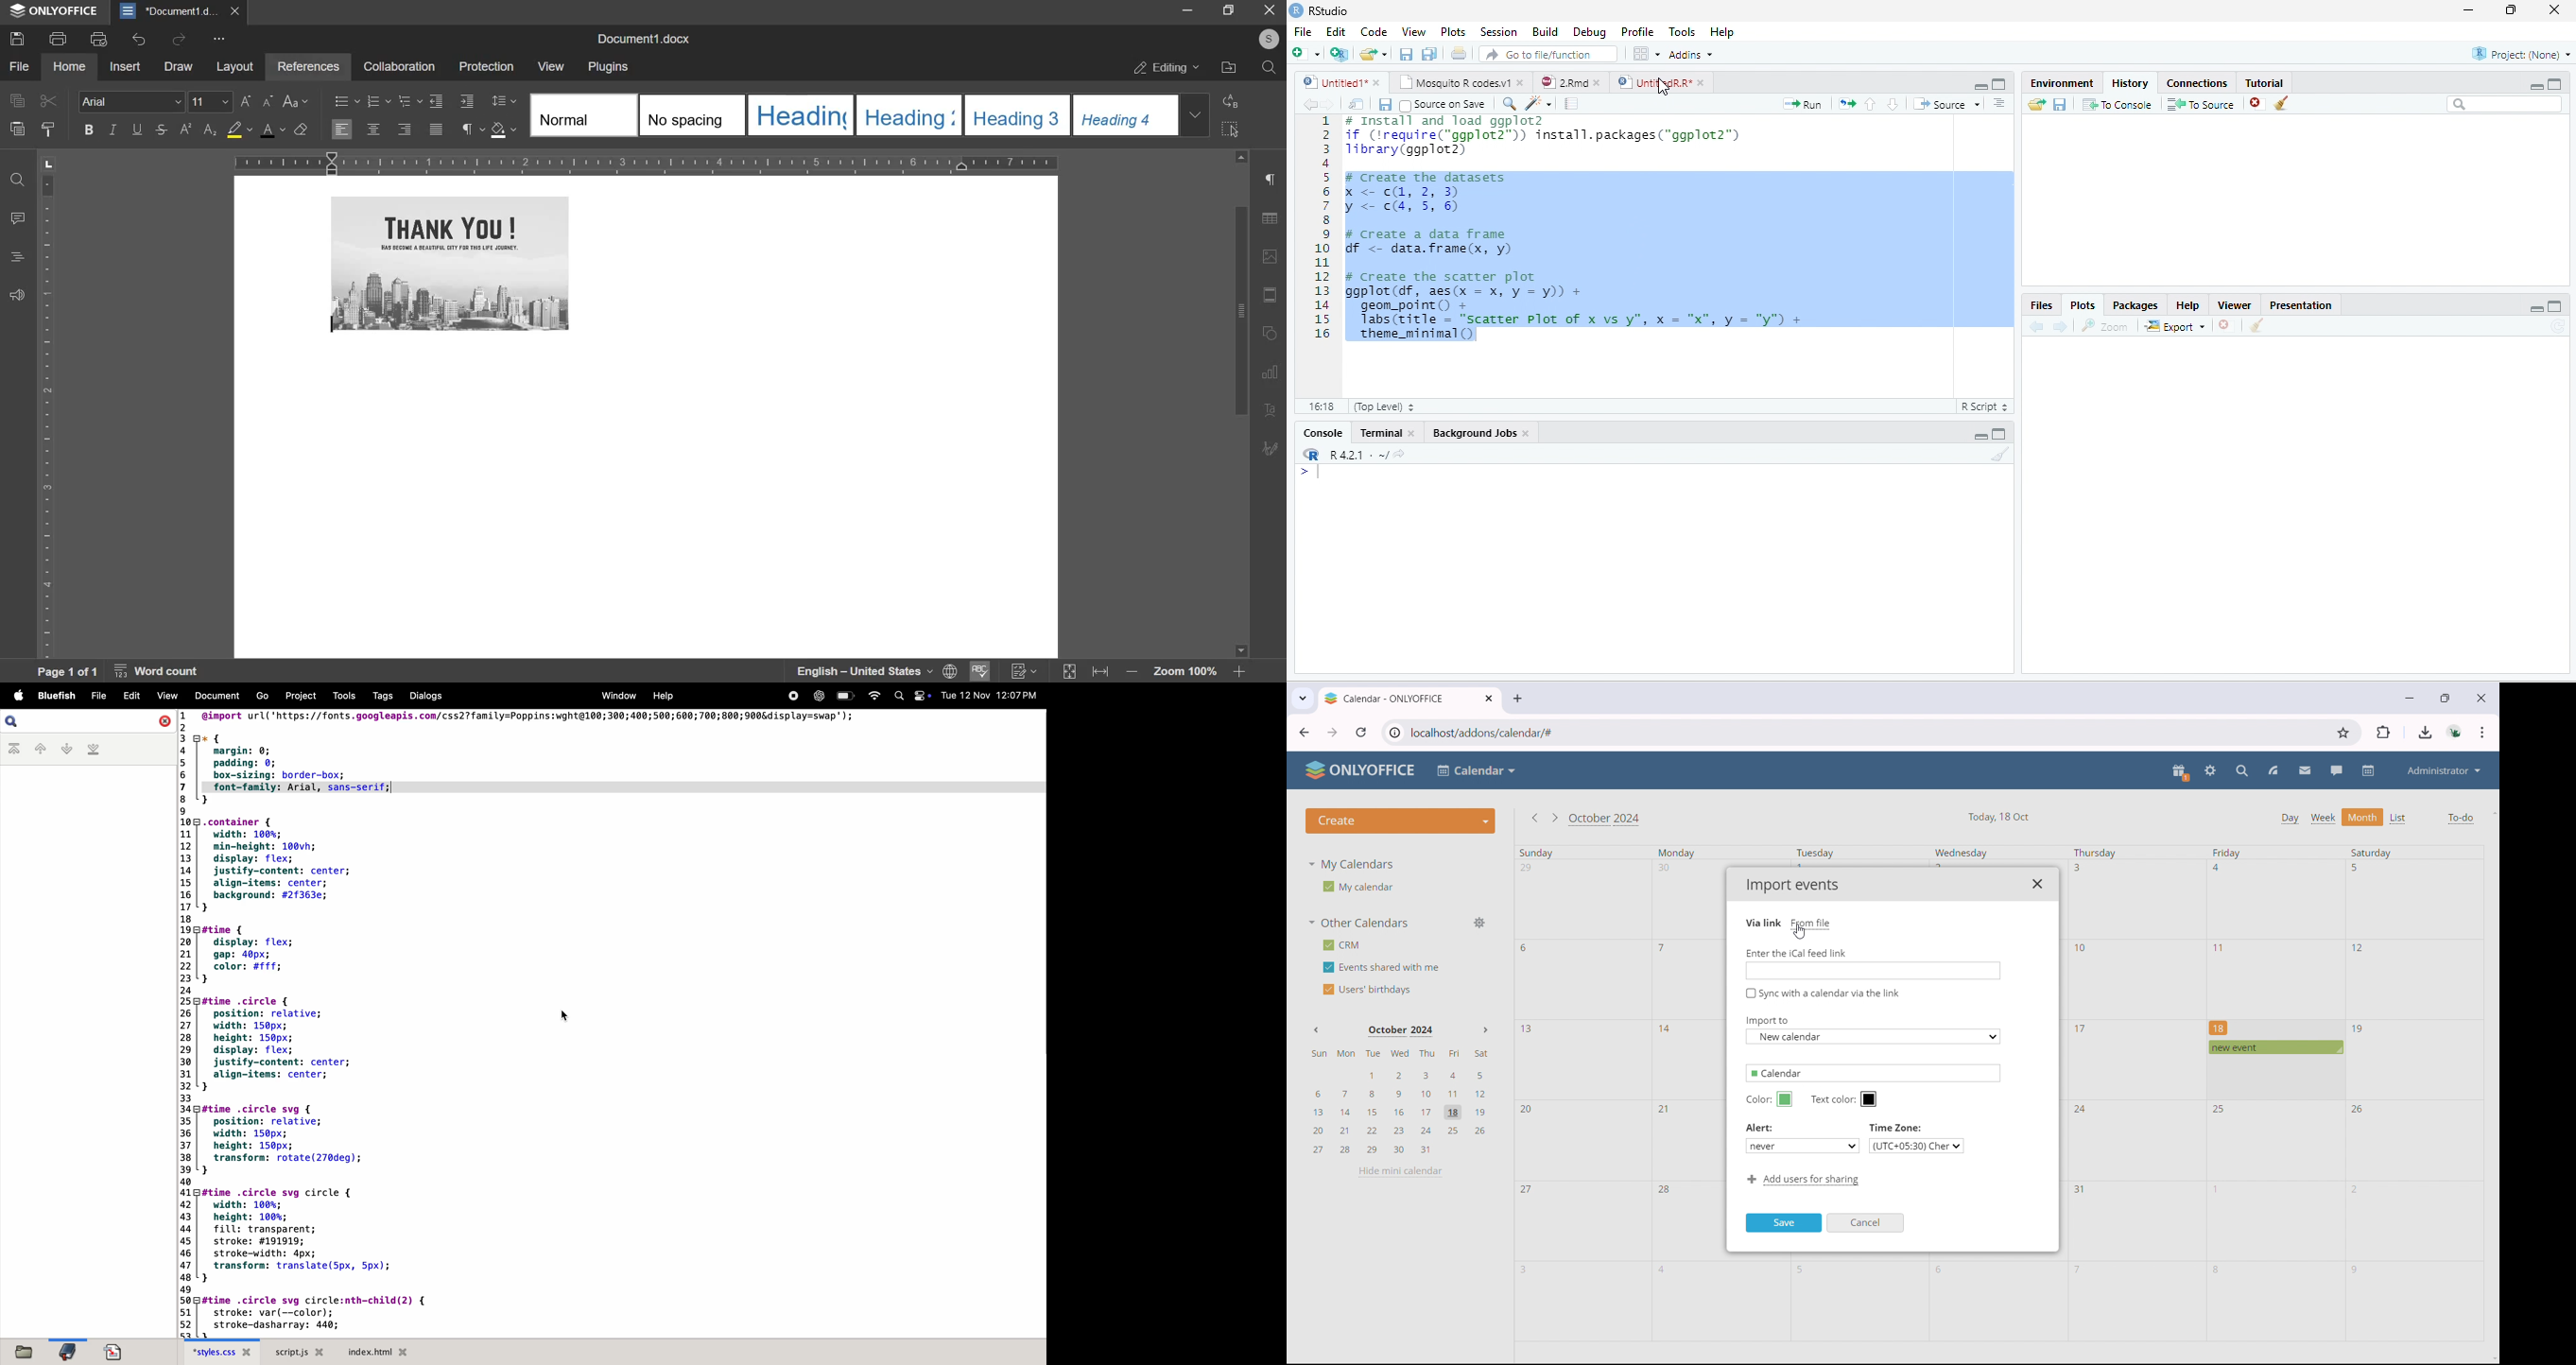 The width and height of the screenshot is (2576, 1372). Describe the element at coordinates (1459, 53) in the screenshot. I see `Print the current file` at that location.